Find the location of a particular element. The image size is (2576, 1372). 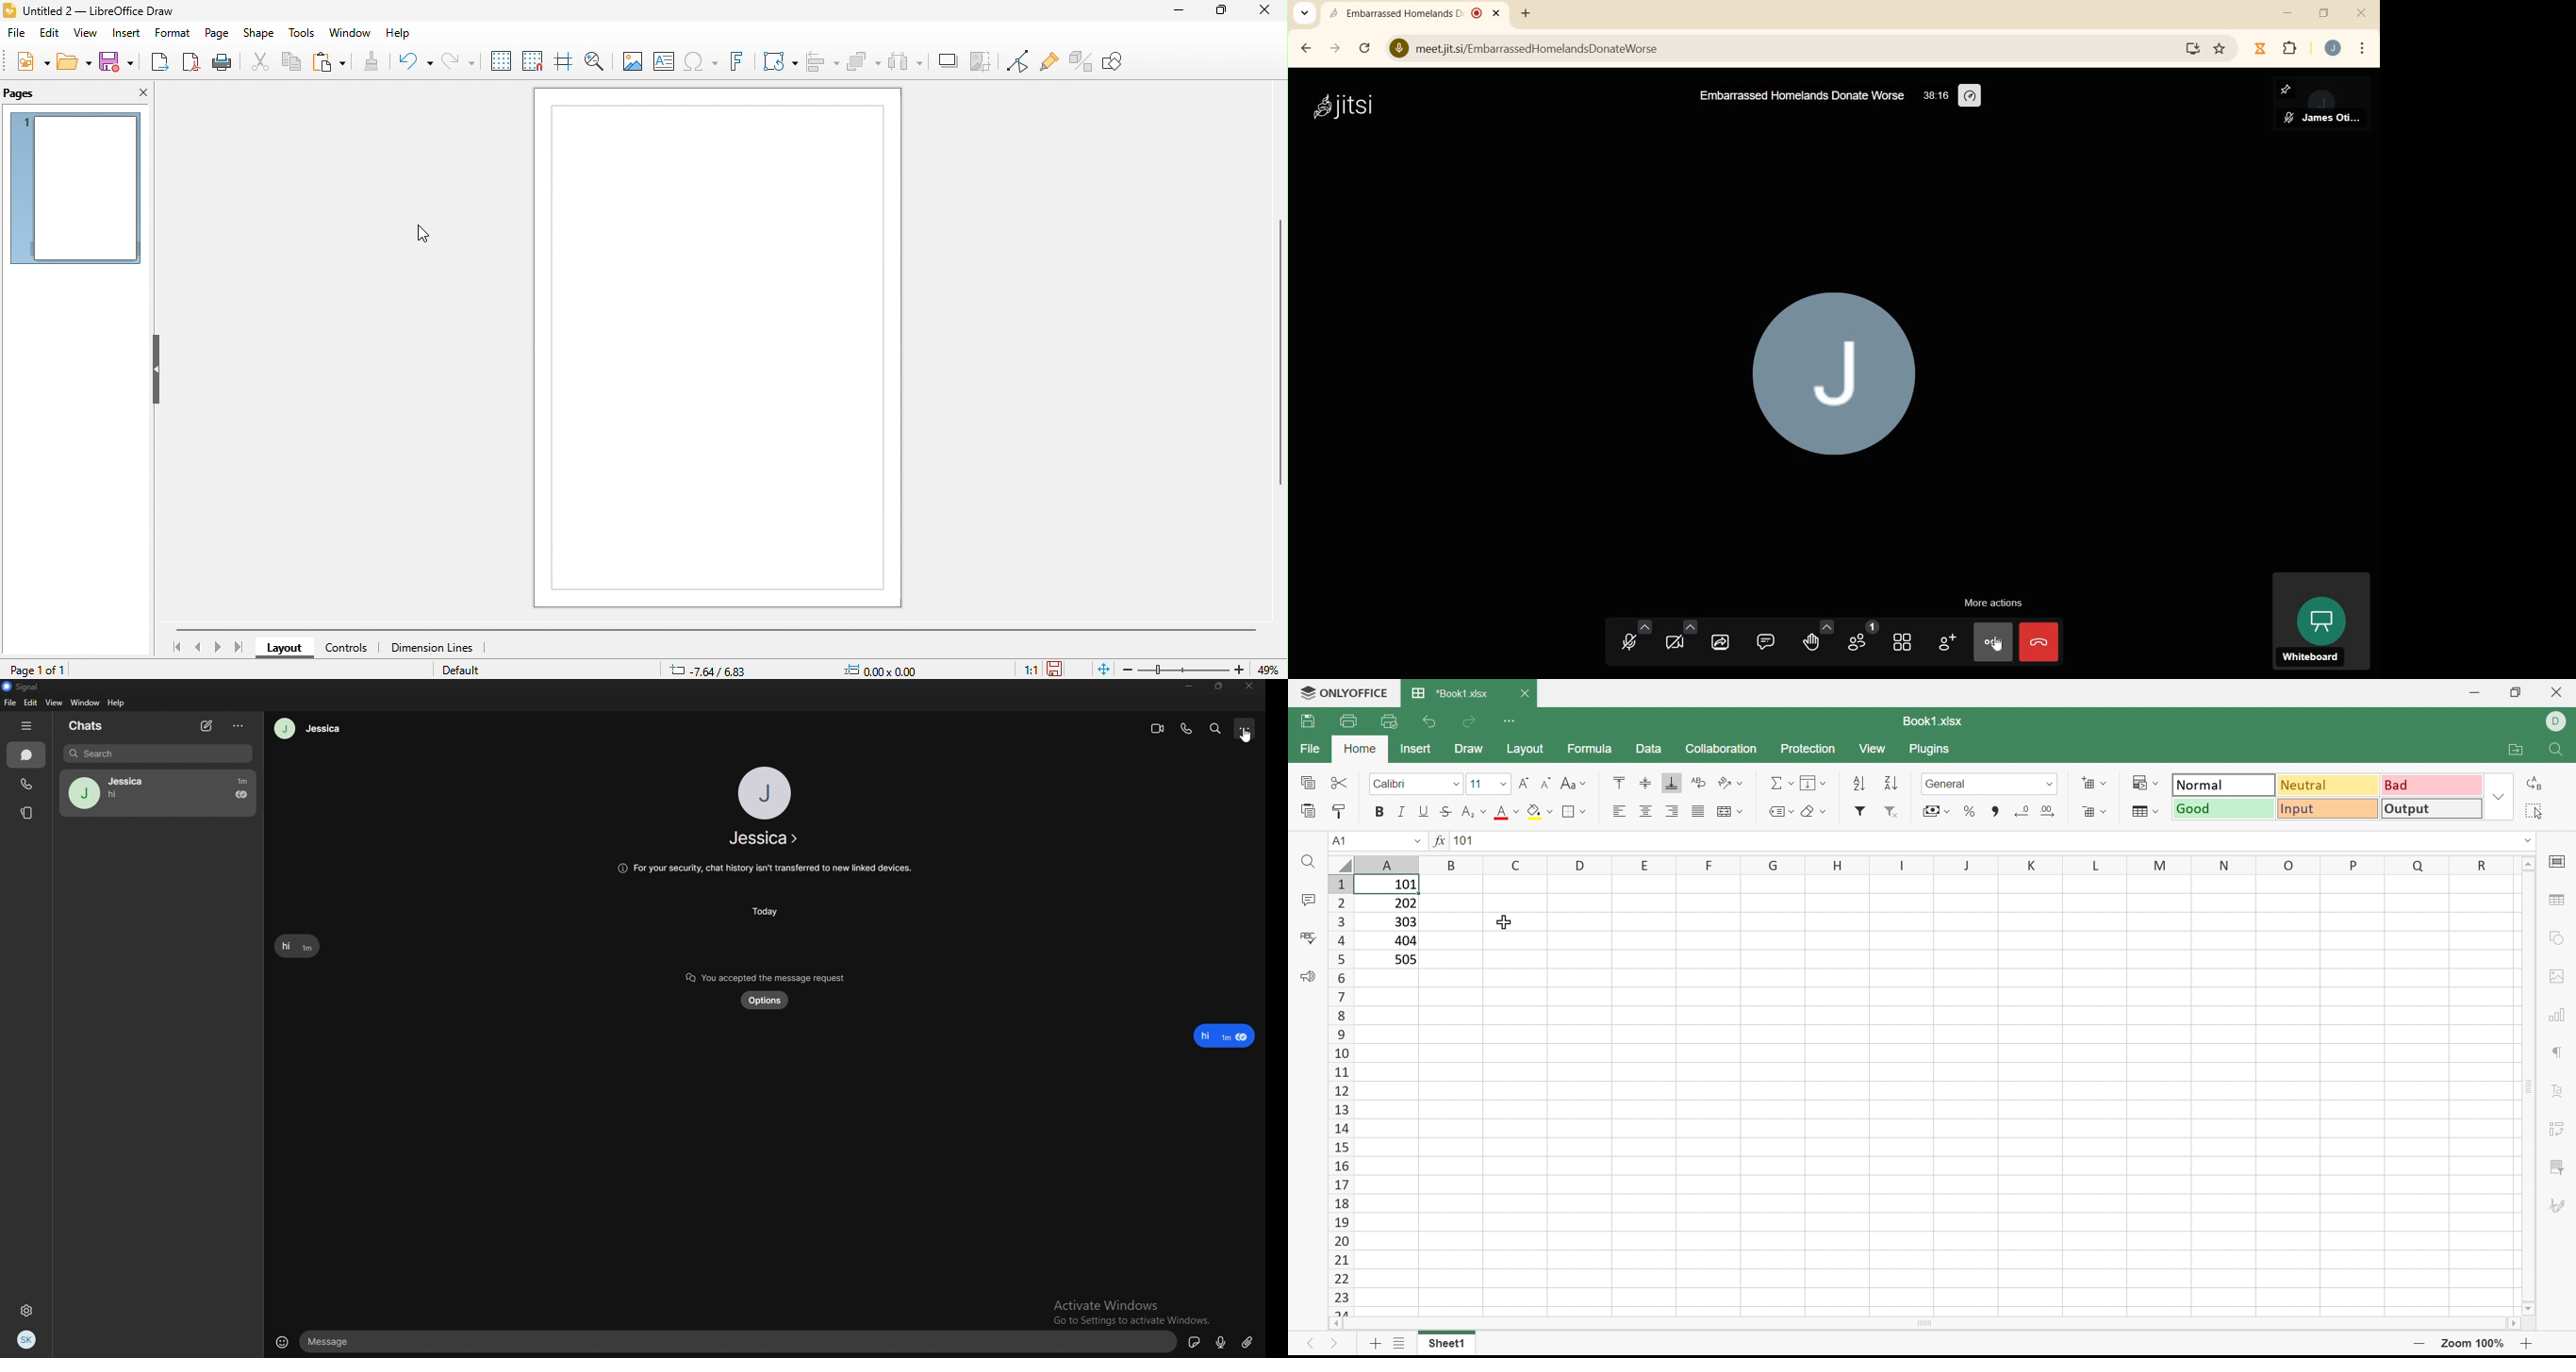

Replace is located at coordinates (2536, 783).